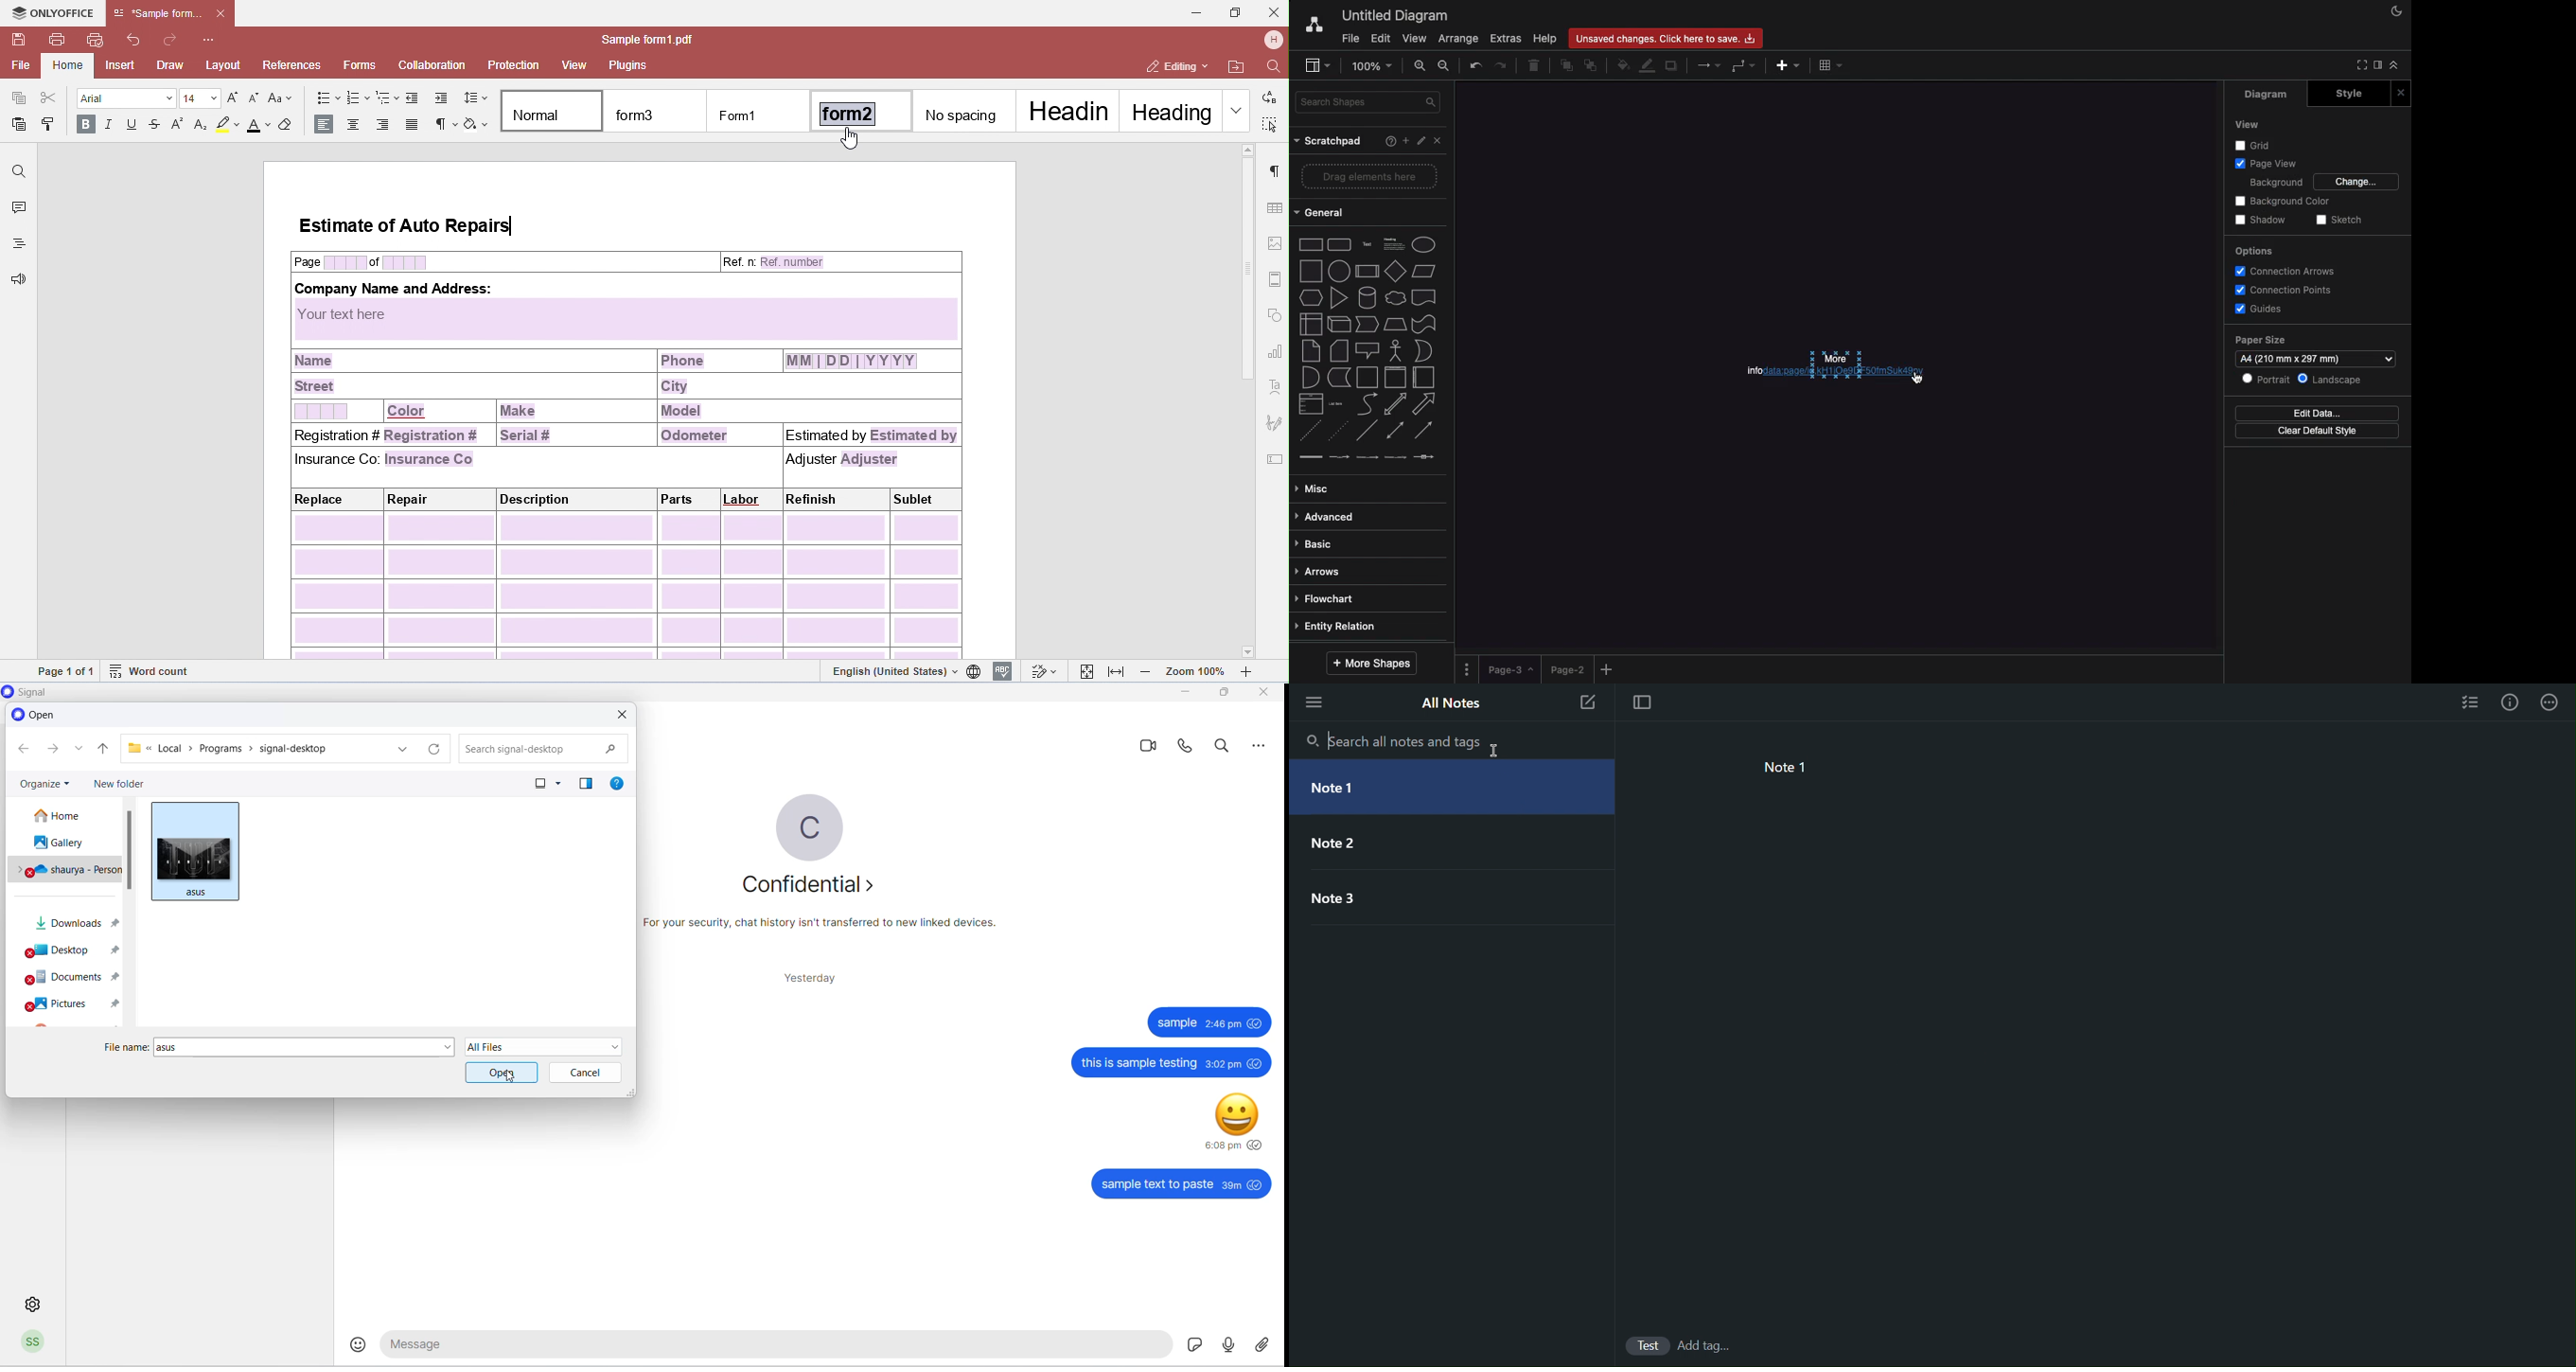 Image resolution: width=2576 pixels, height=1372 pixels. I want to click on voice note, so click(1226, 1344).